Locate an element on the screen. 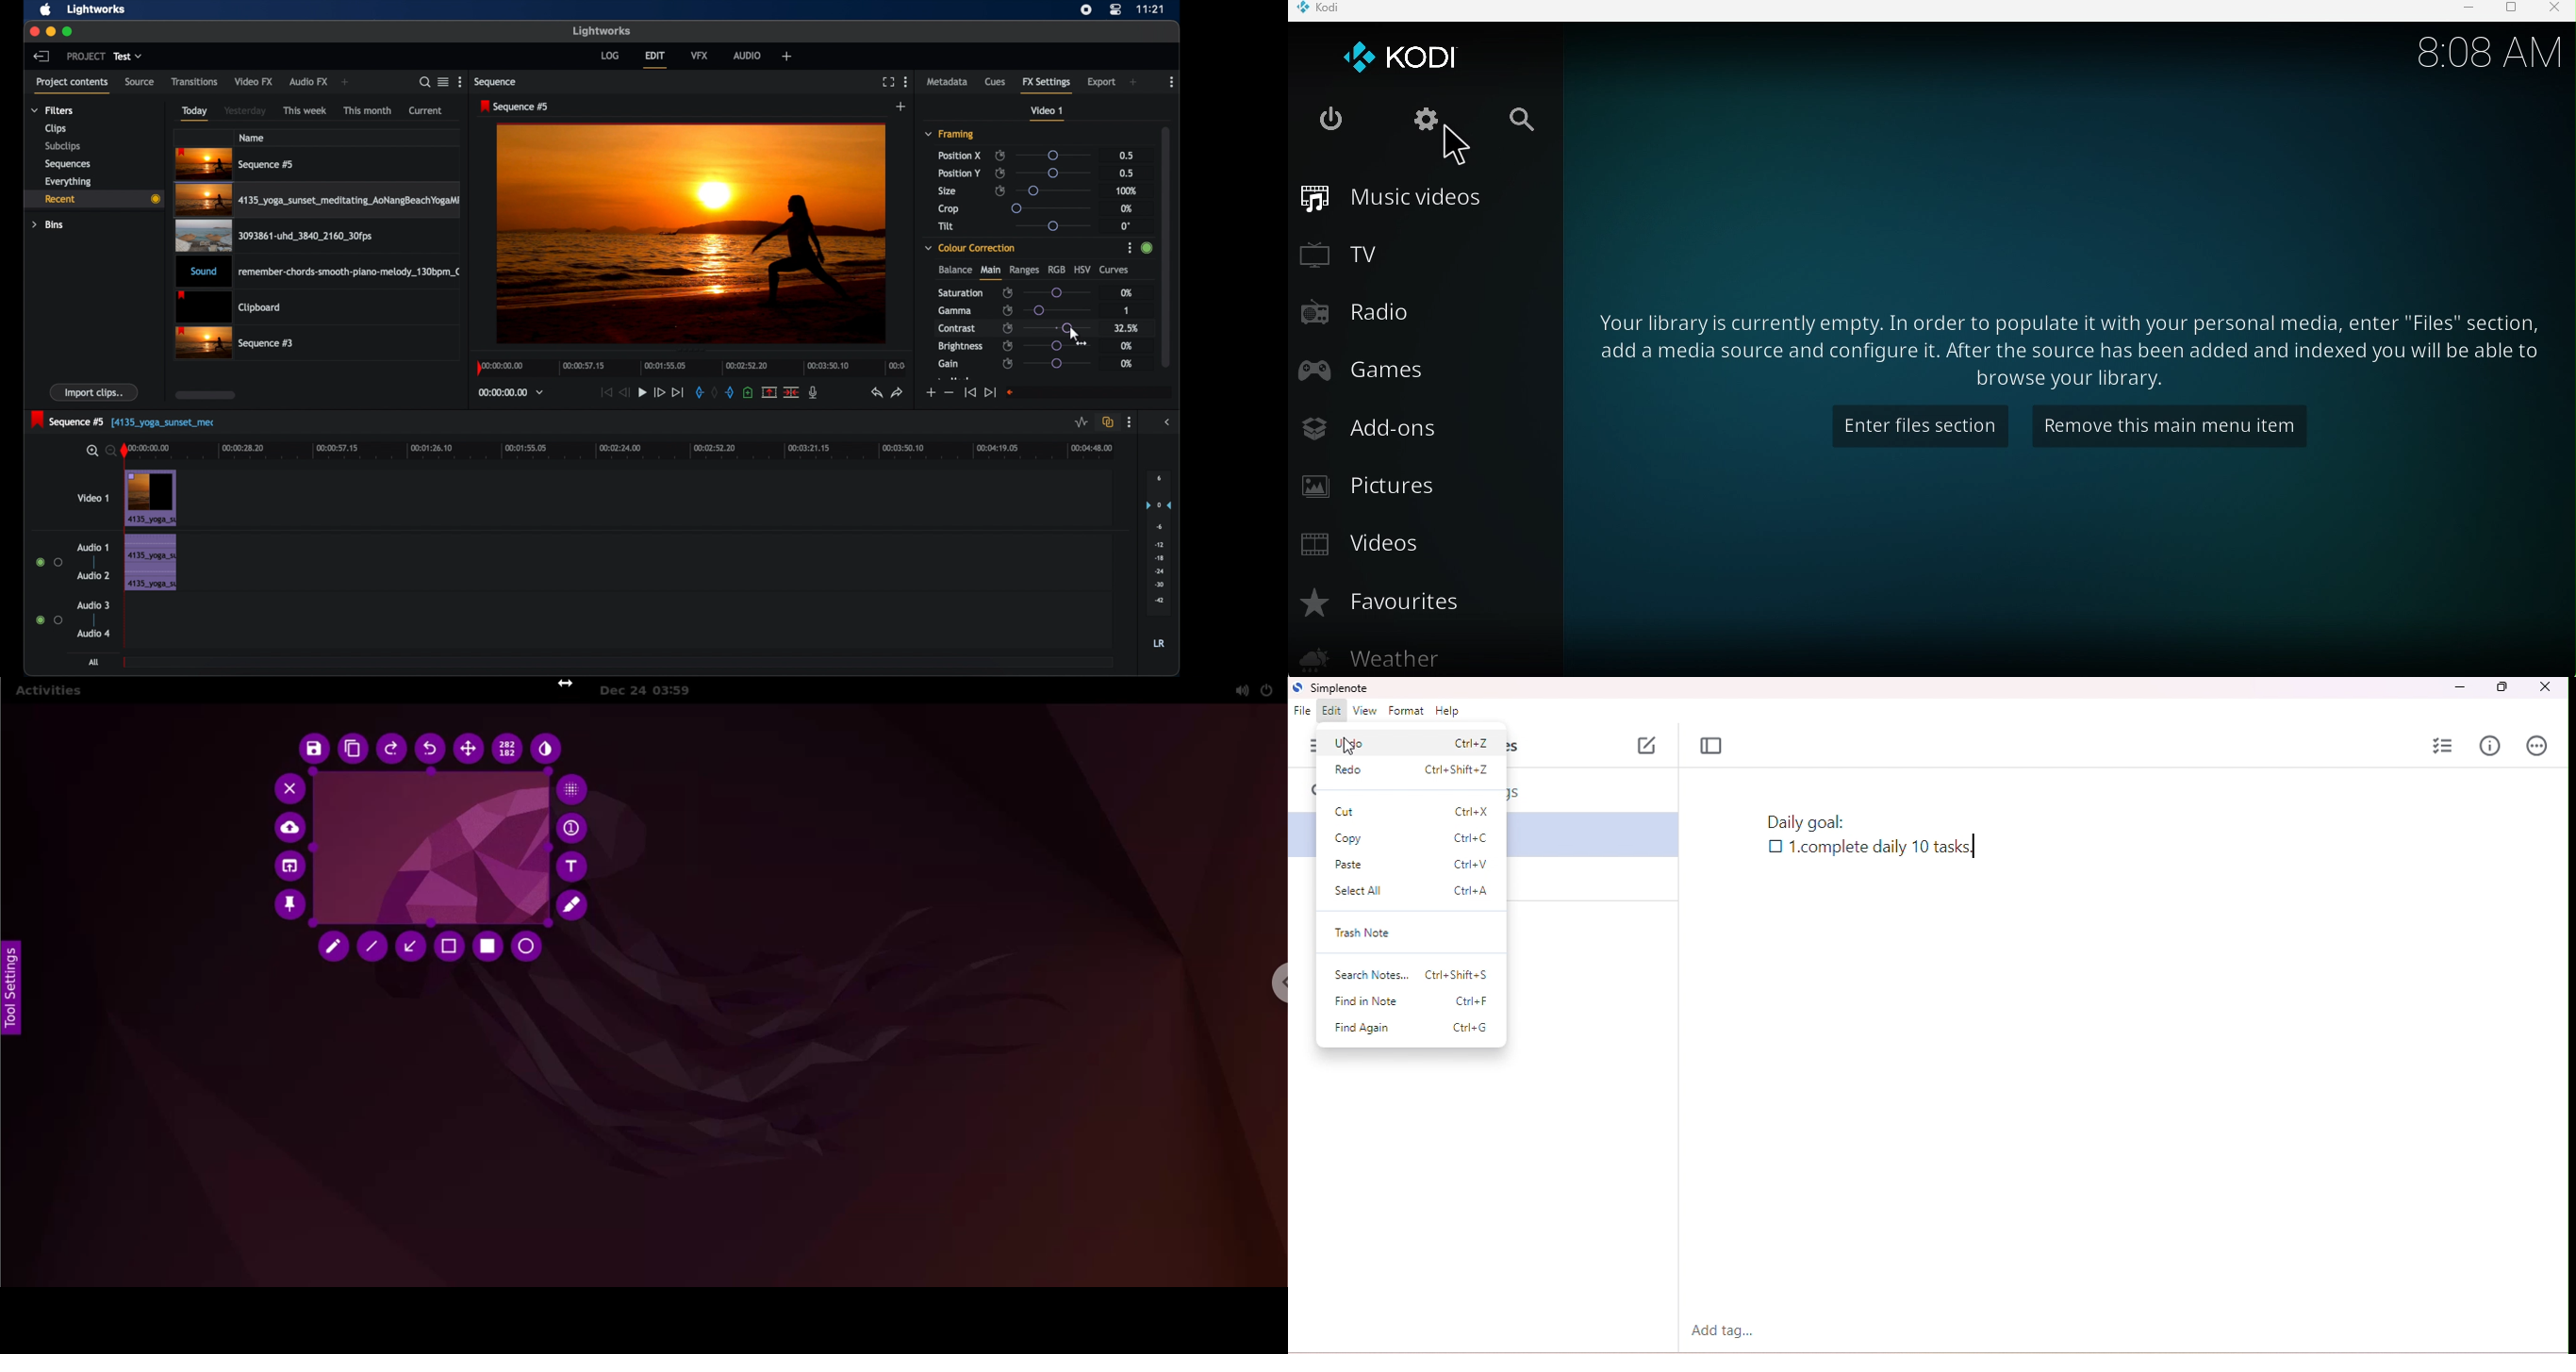 This screenshot has width=2576, height=1372. enable/disable keyframes is located at coordinates (1008, 293).